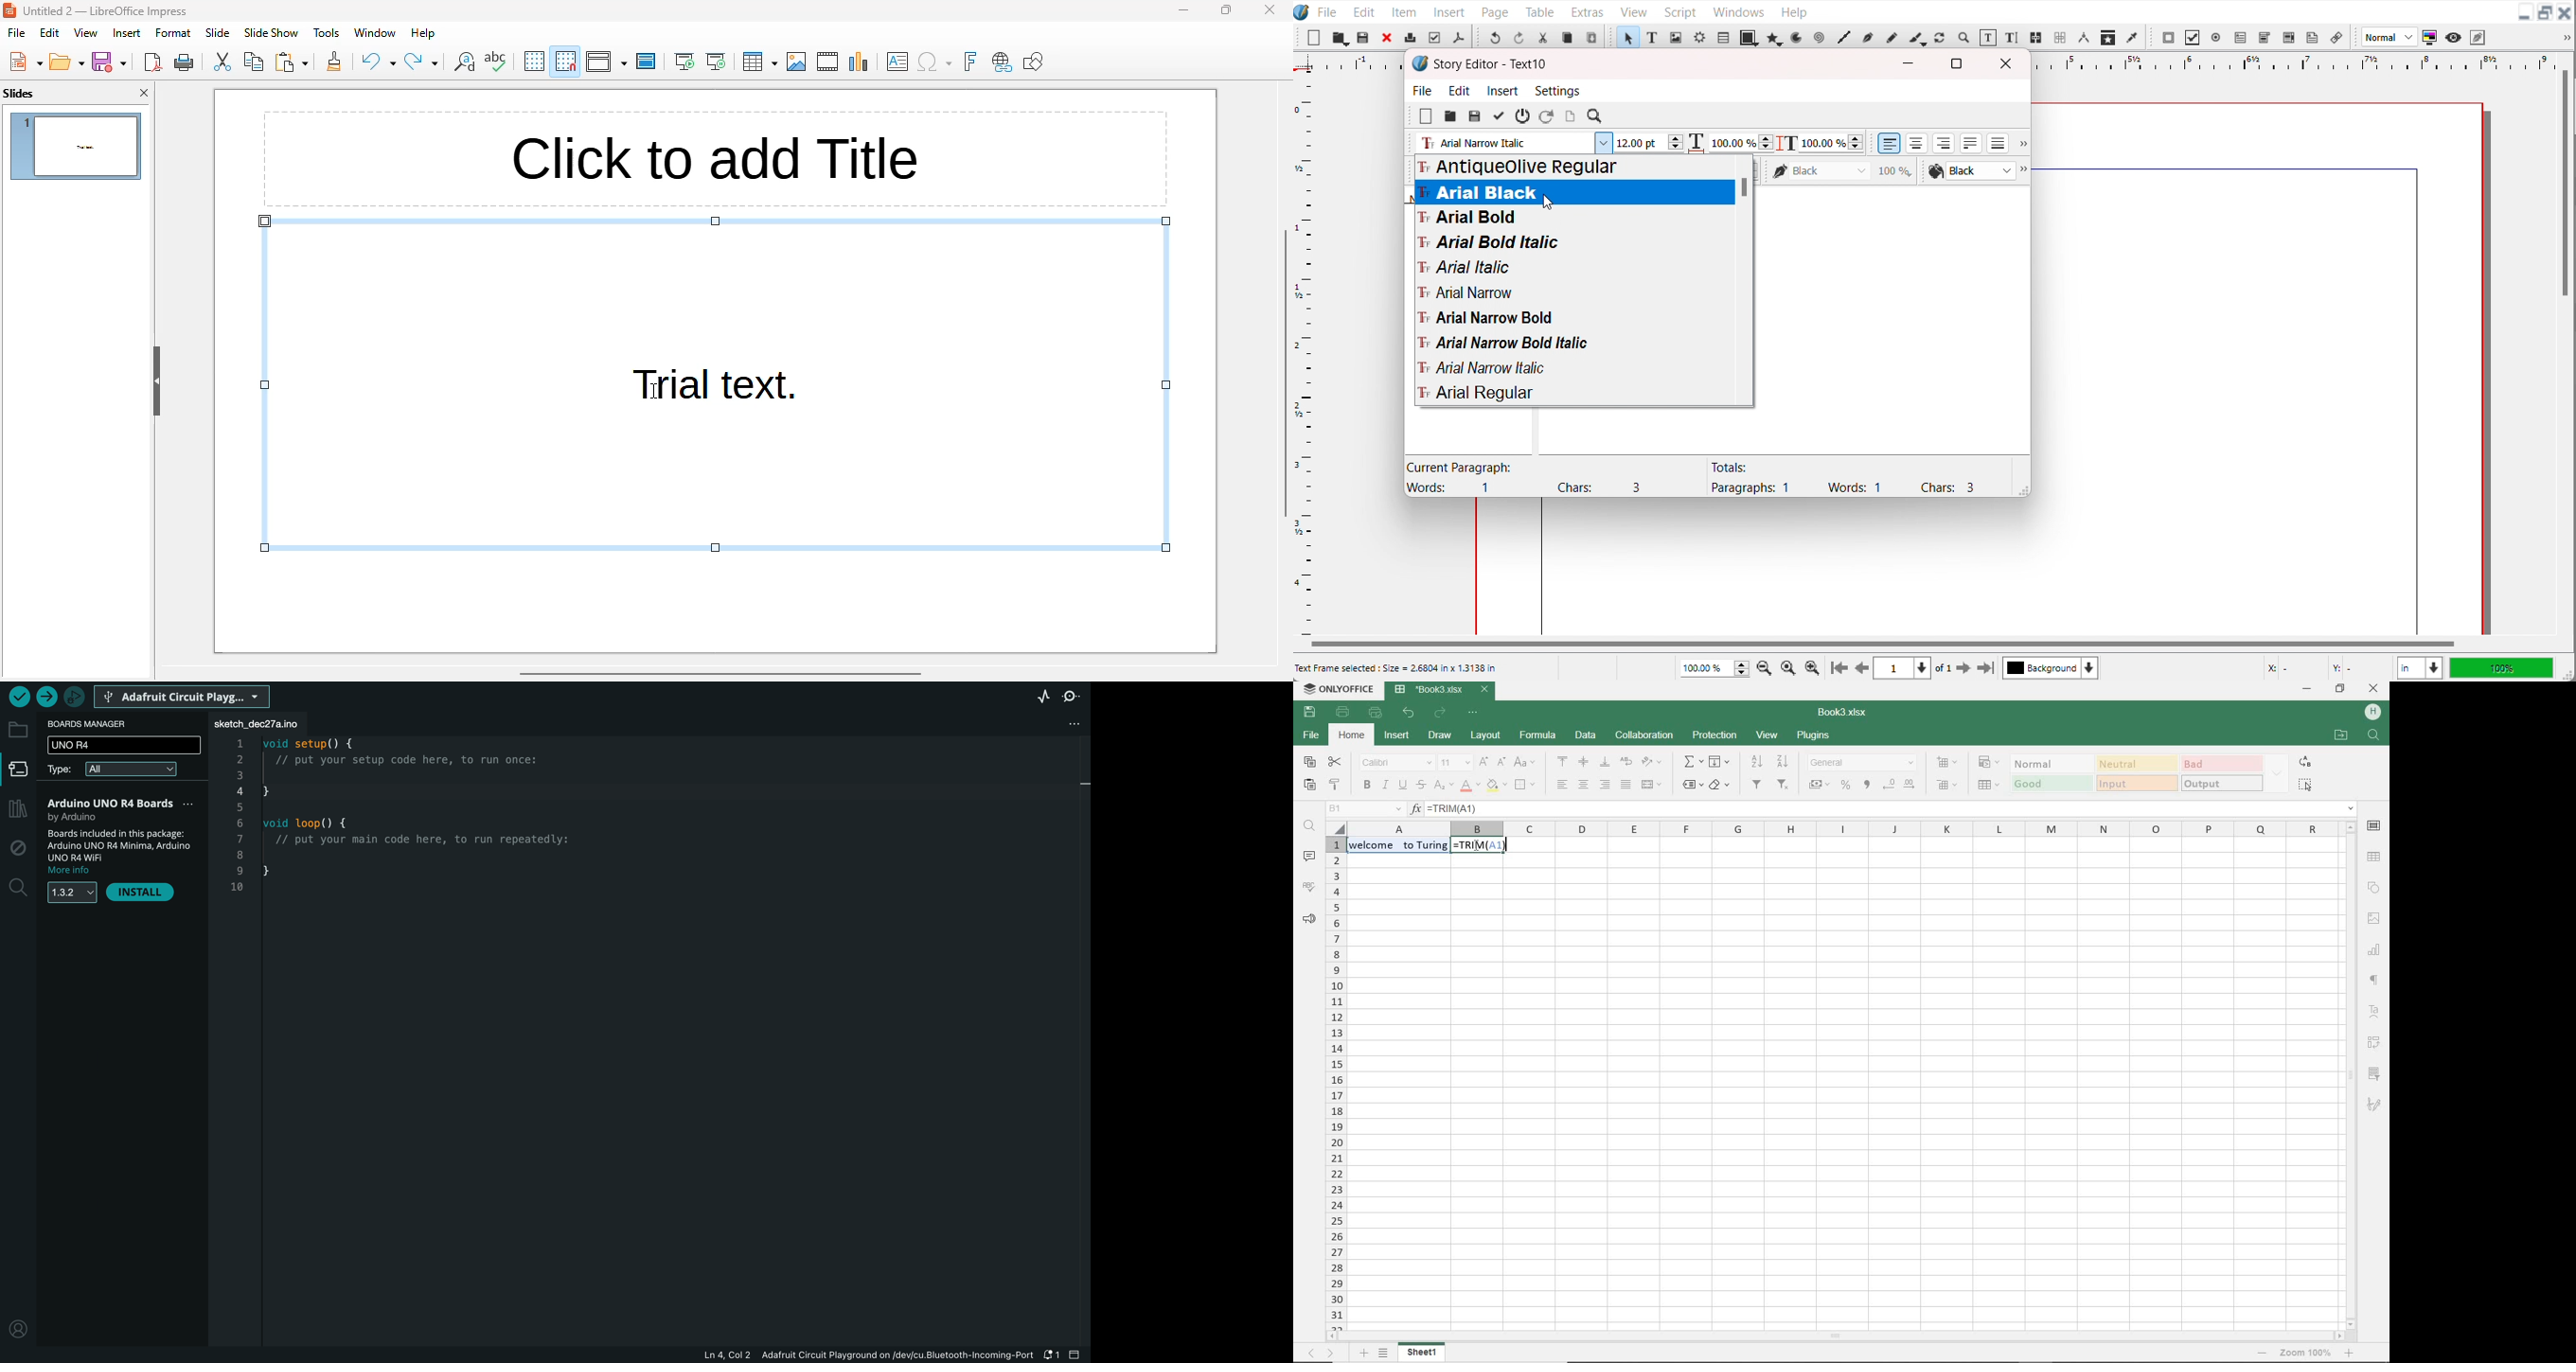 This screenshot has width=2576, height=1372. Describe the element at coordinates (2134, 37) in the screenshot. I see `Eye Dropper` at that location.